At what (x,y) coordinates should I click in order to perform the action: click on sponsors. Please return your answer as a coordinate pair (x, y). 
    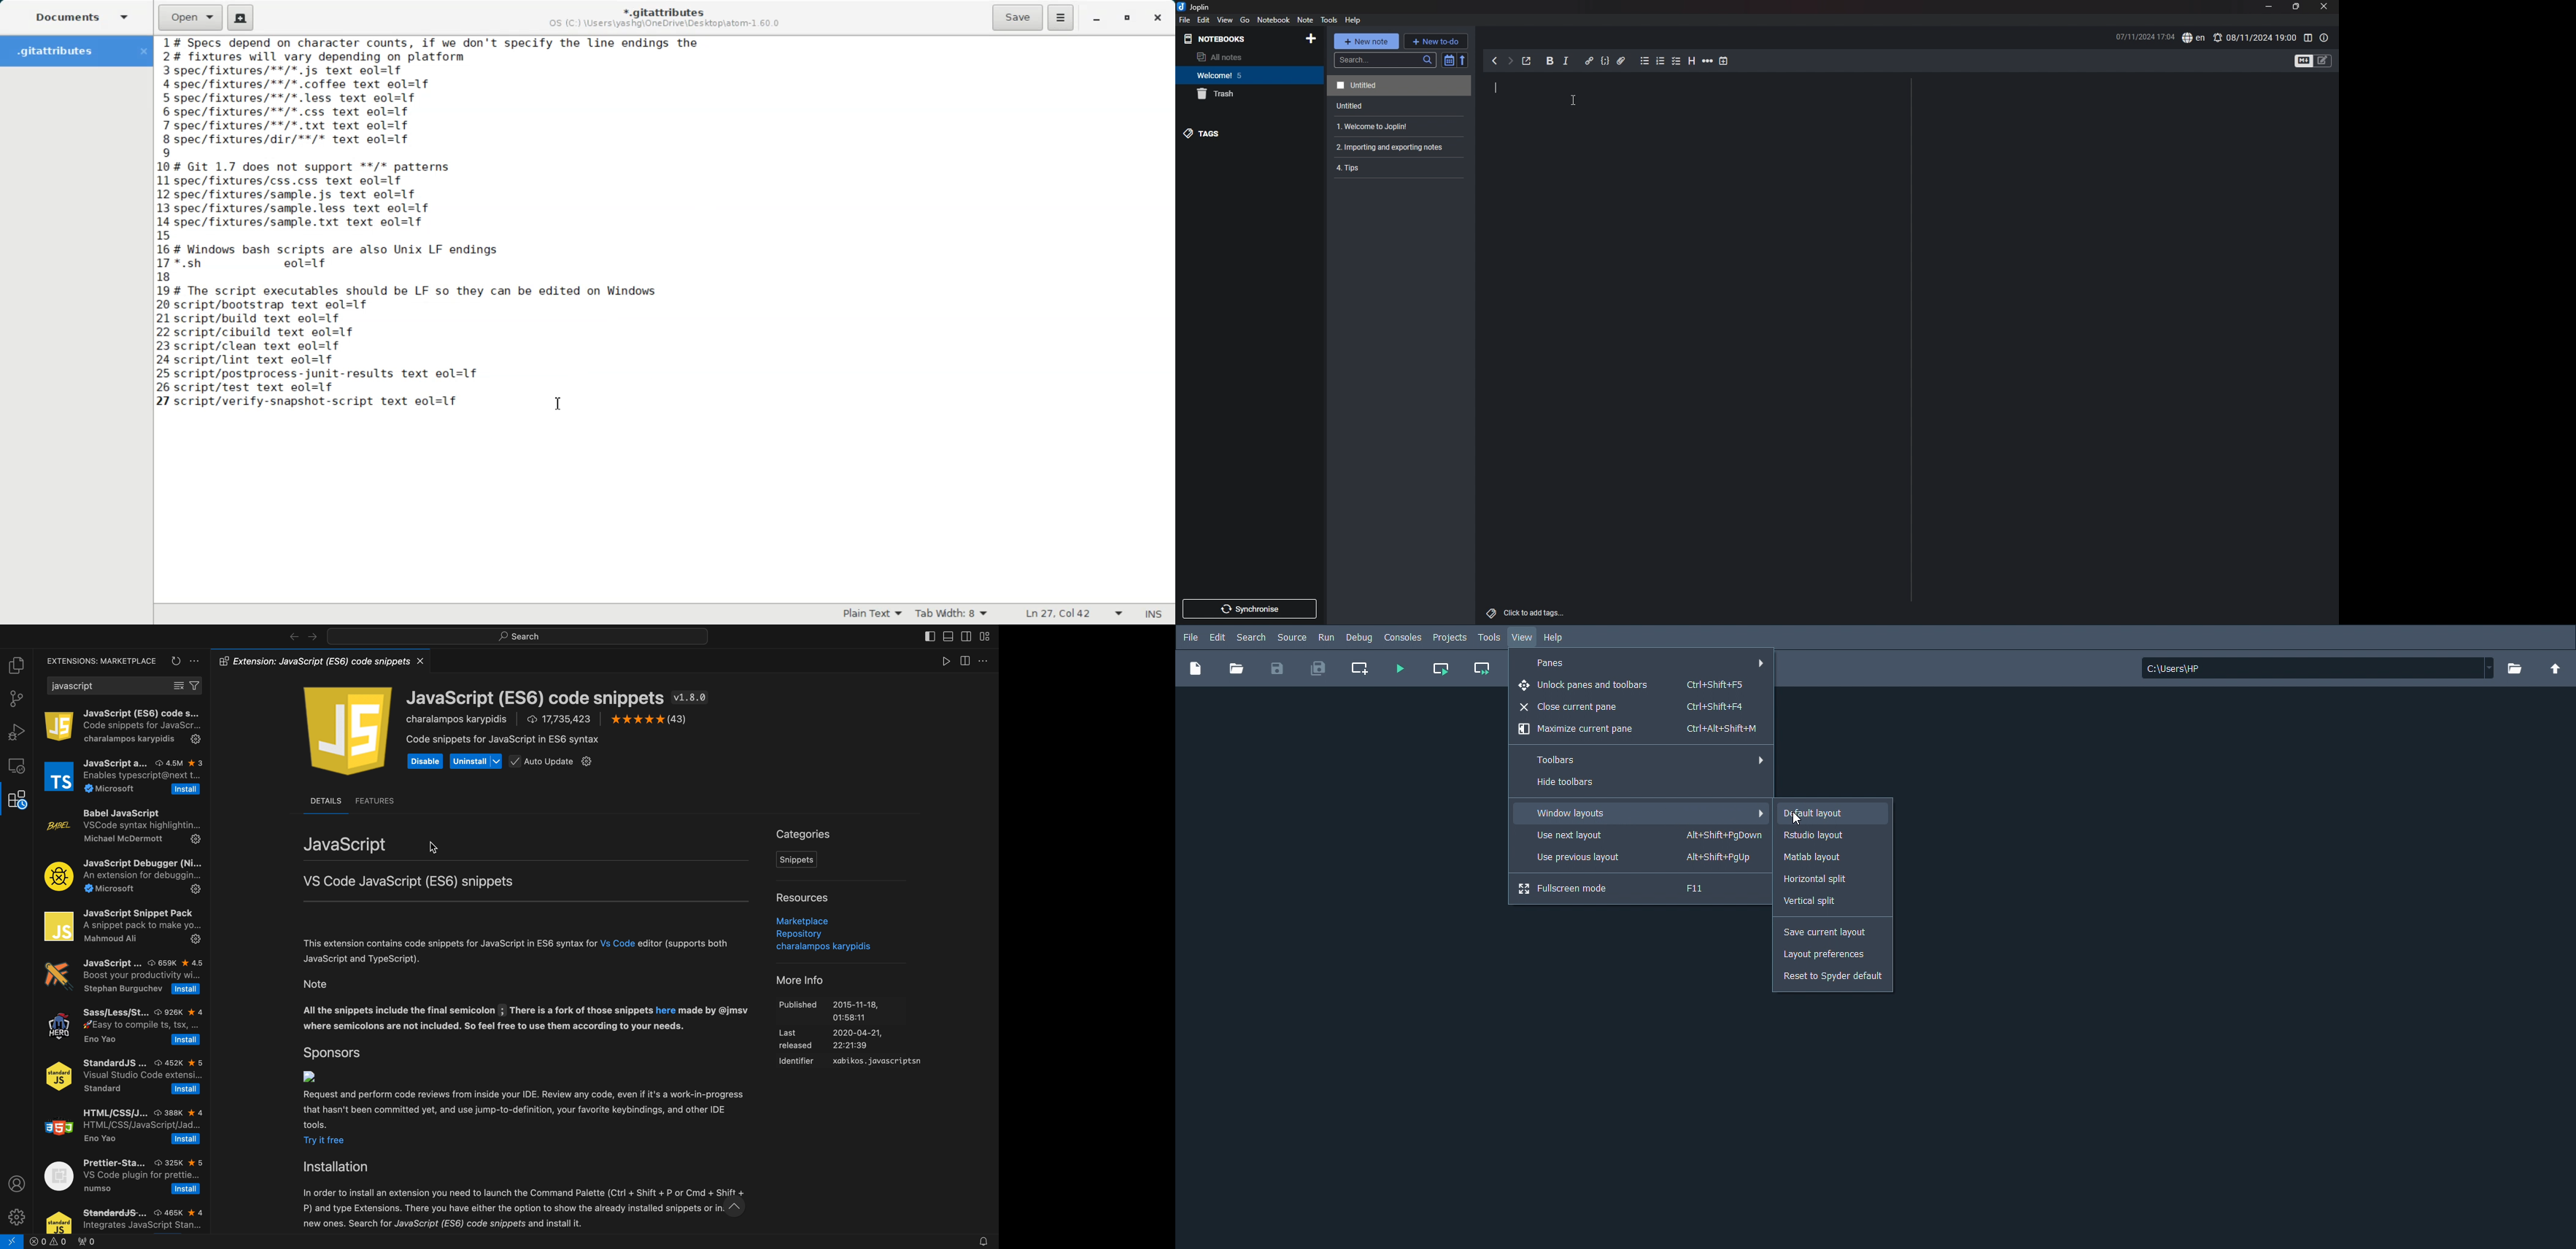
    Looking at the image, I should click on (337, 1054).